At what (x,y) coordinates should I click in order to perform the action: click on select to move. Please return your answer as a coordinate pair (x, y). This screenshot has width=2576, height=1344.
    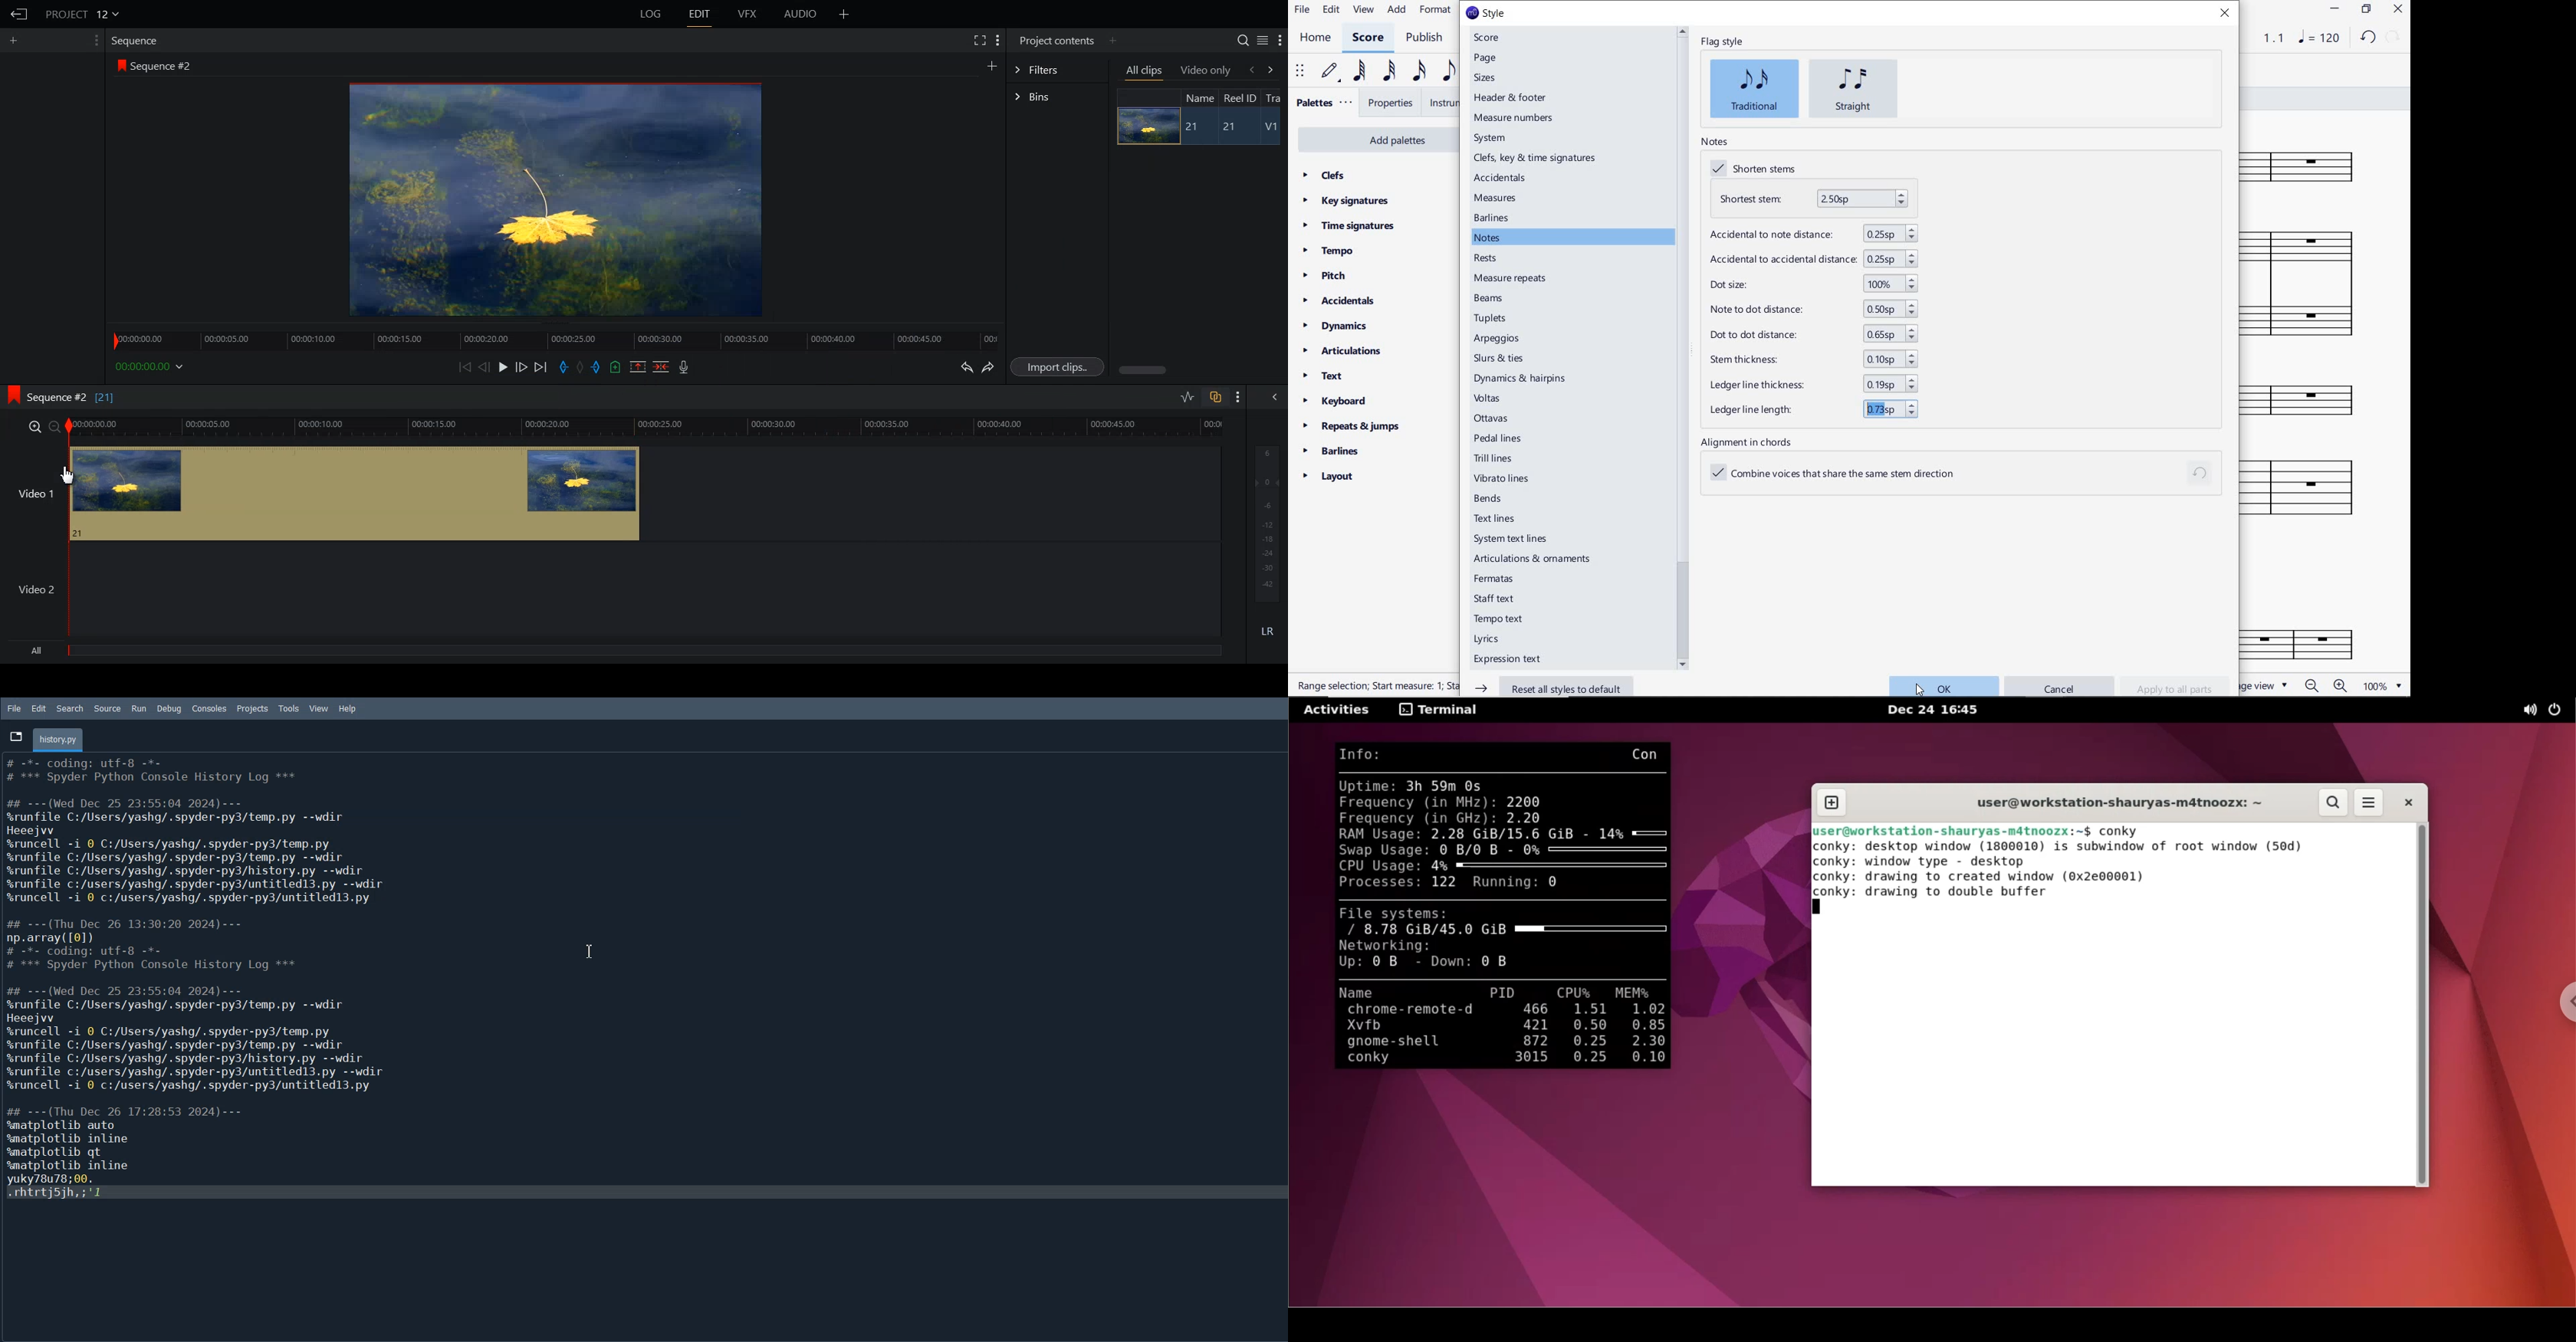
    Looking at the image, I should click on (1299, 71).